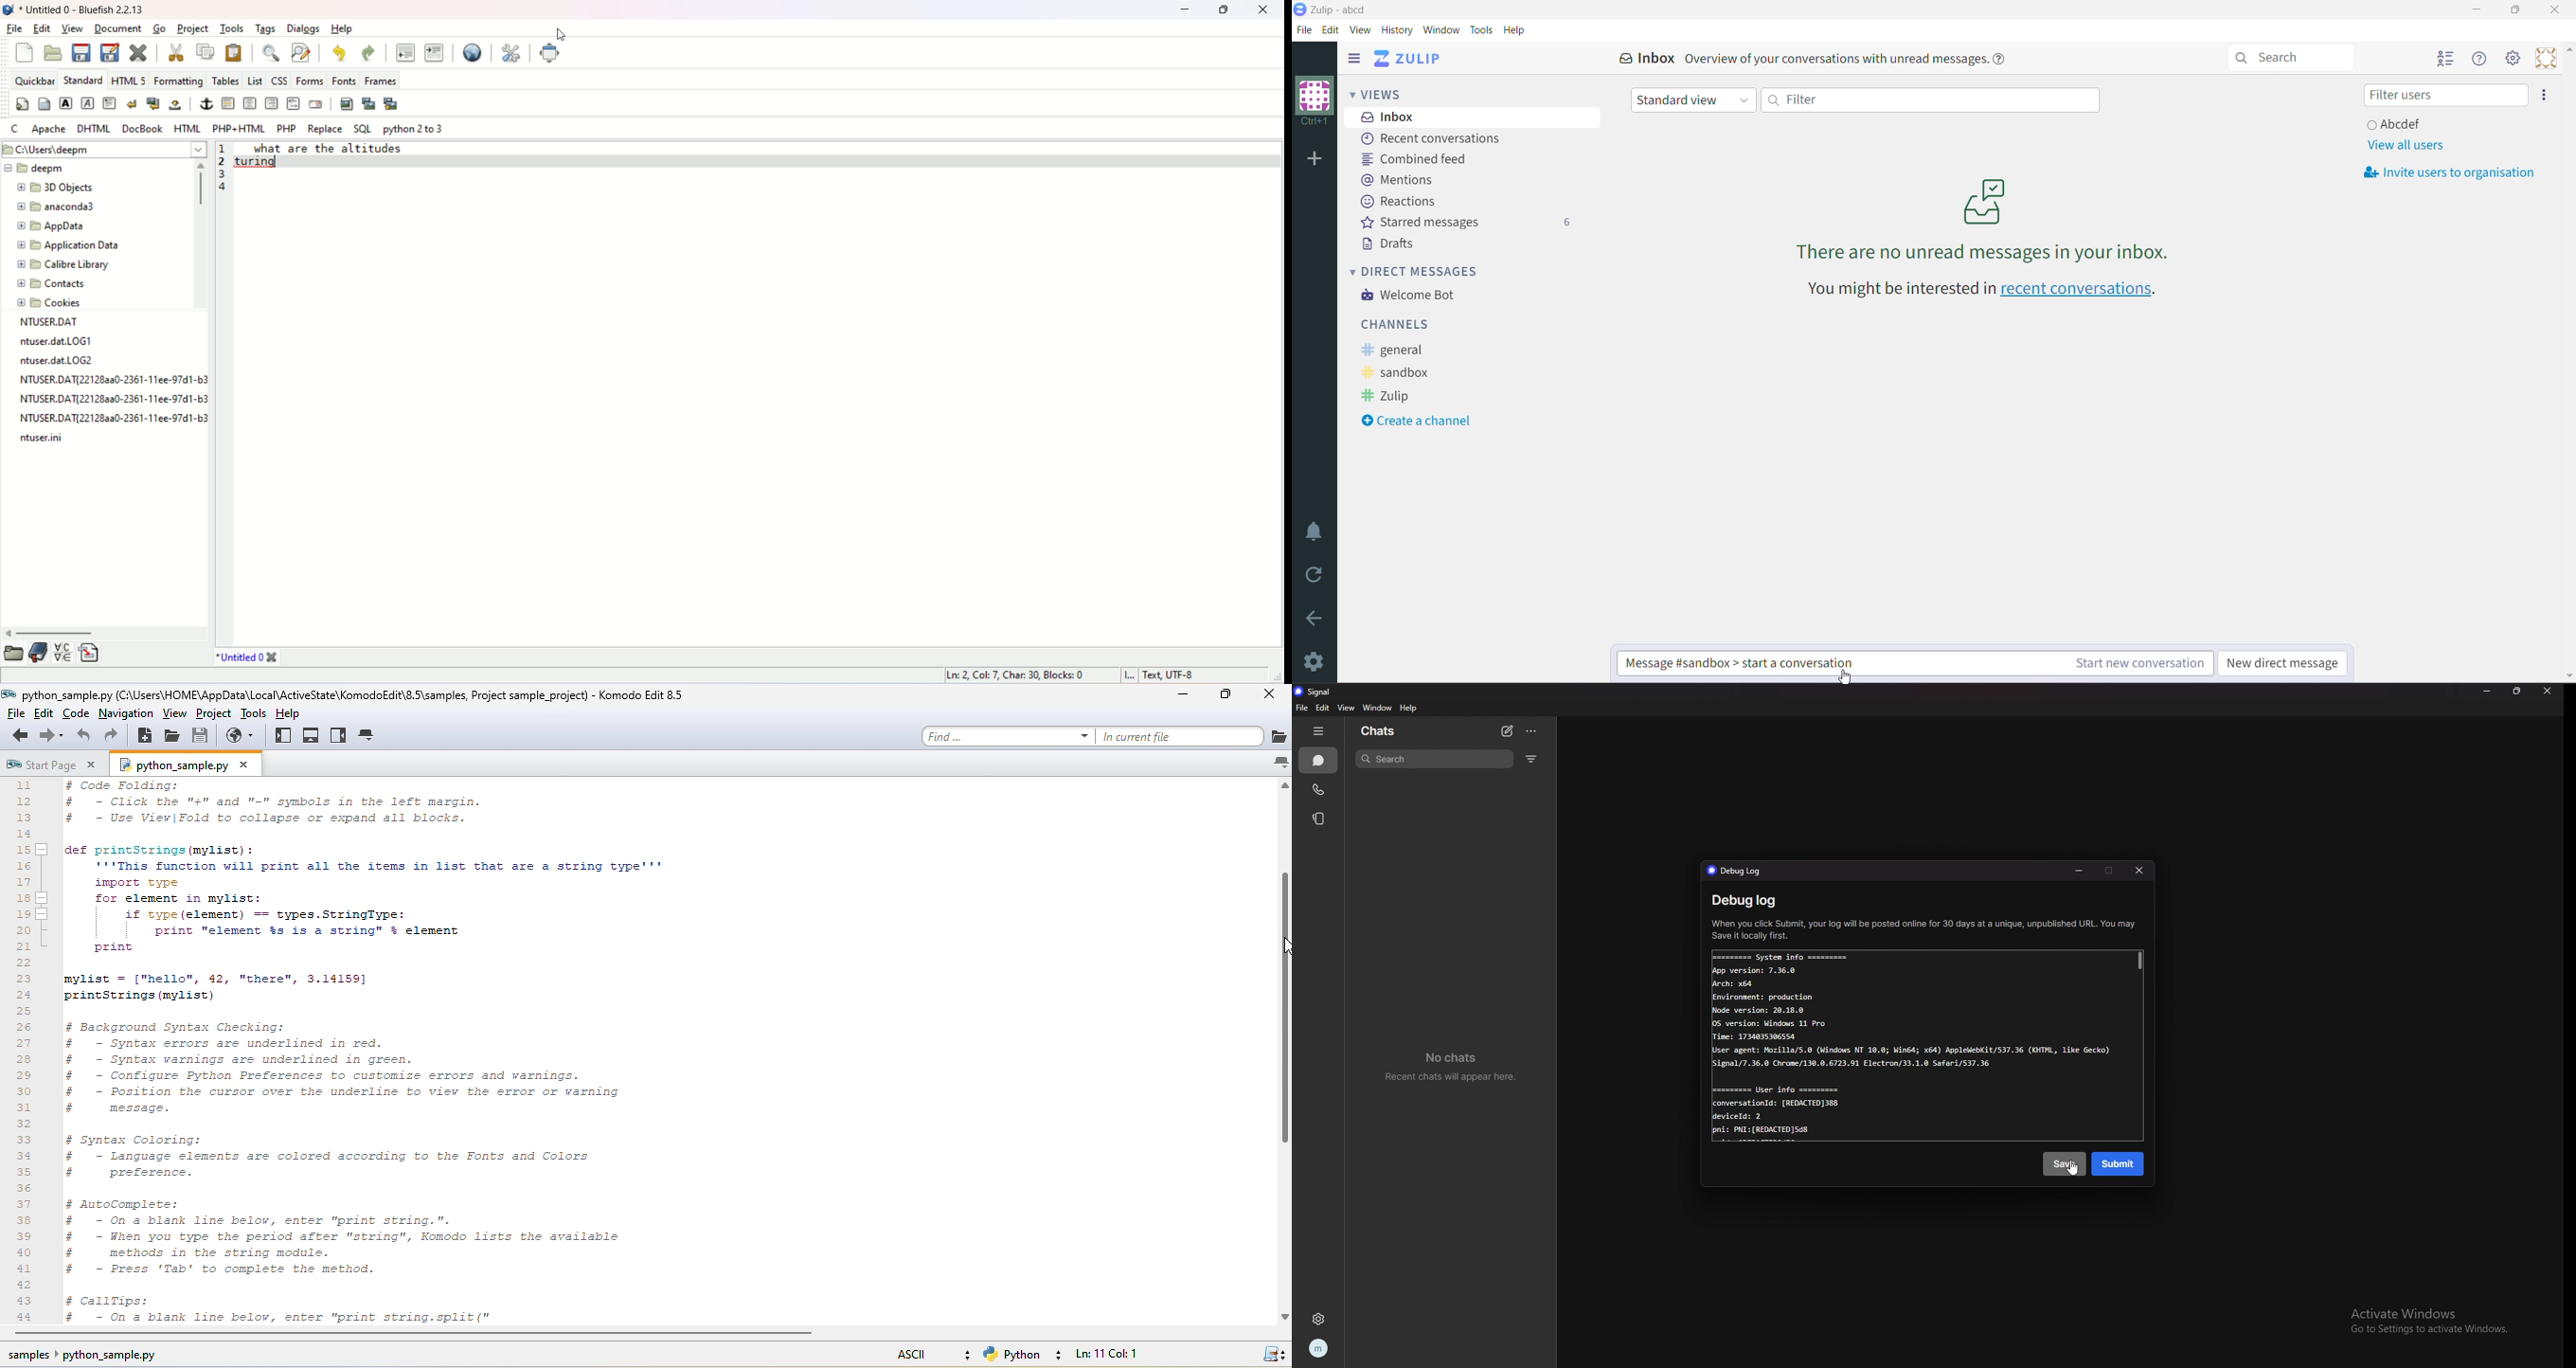 Image resolution: width=2576 pixels, height=1372 pixels. I want to click on HTML 5, so click(128, 79).